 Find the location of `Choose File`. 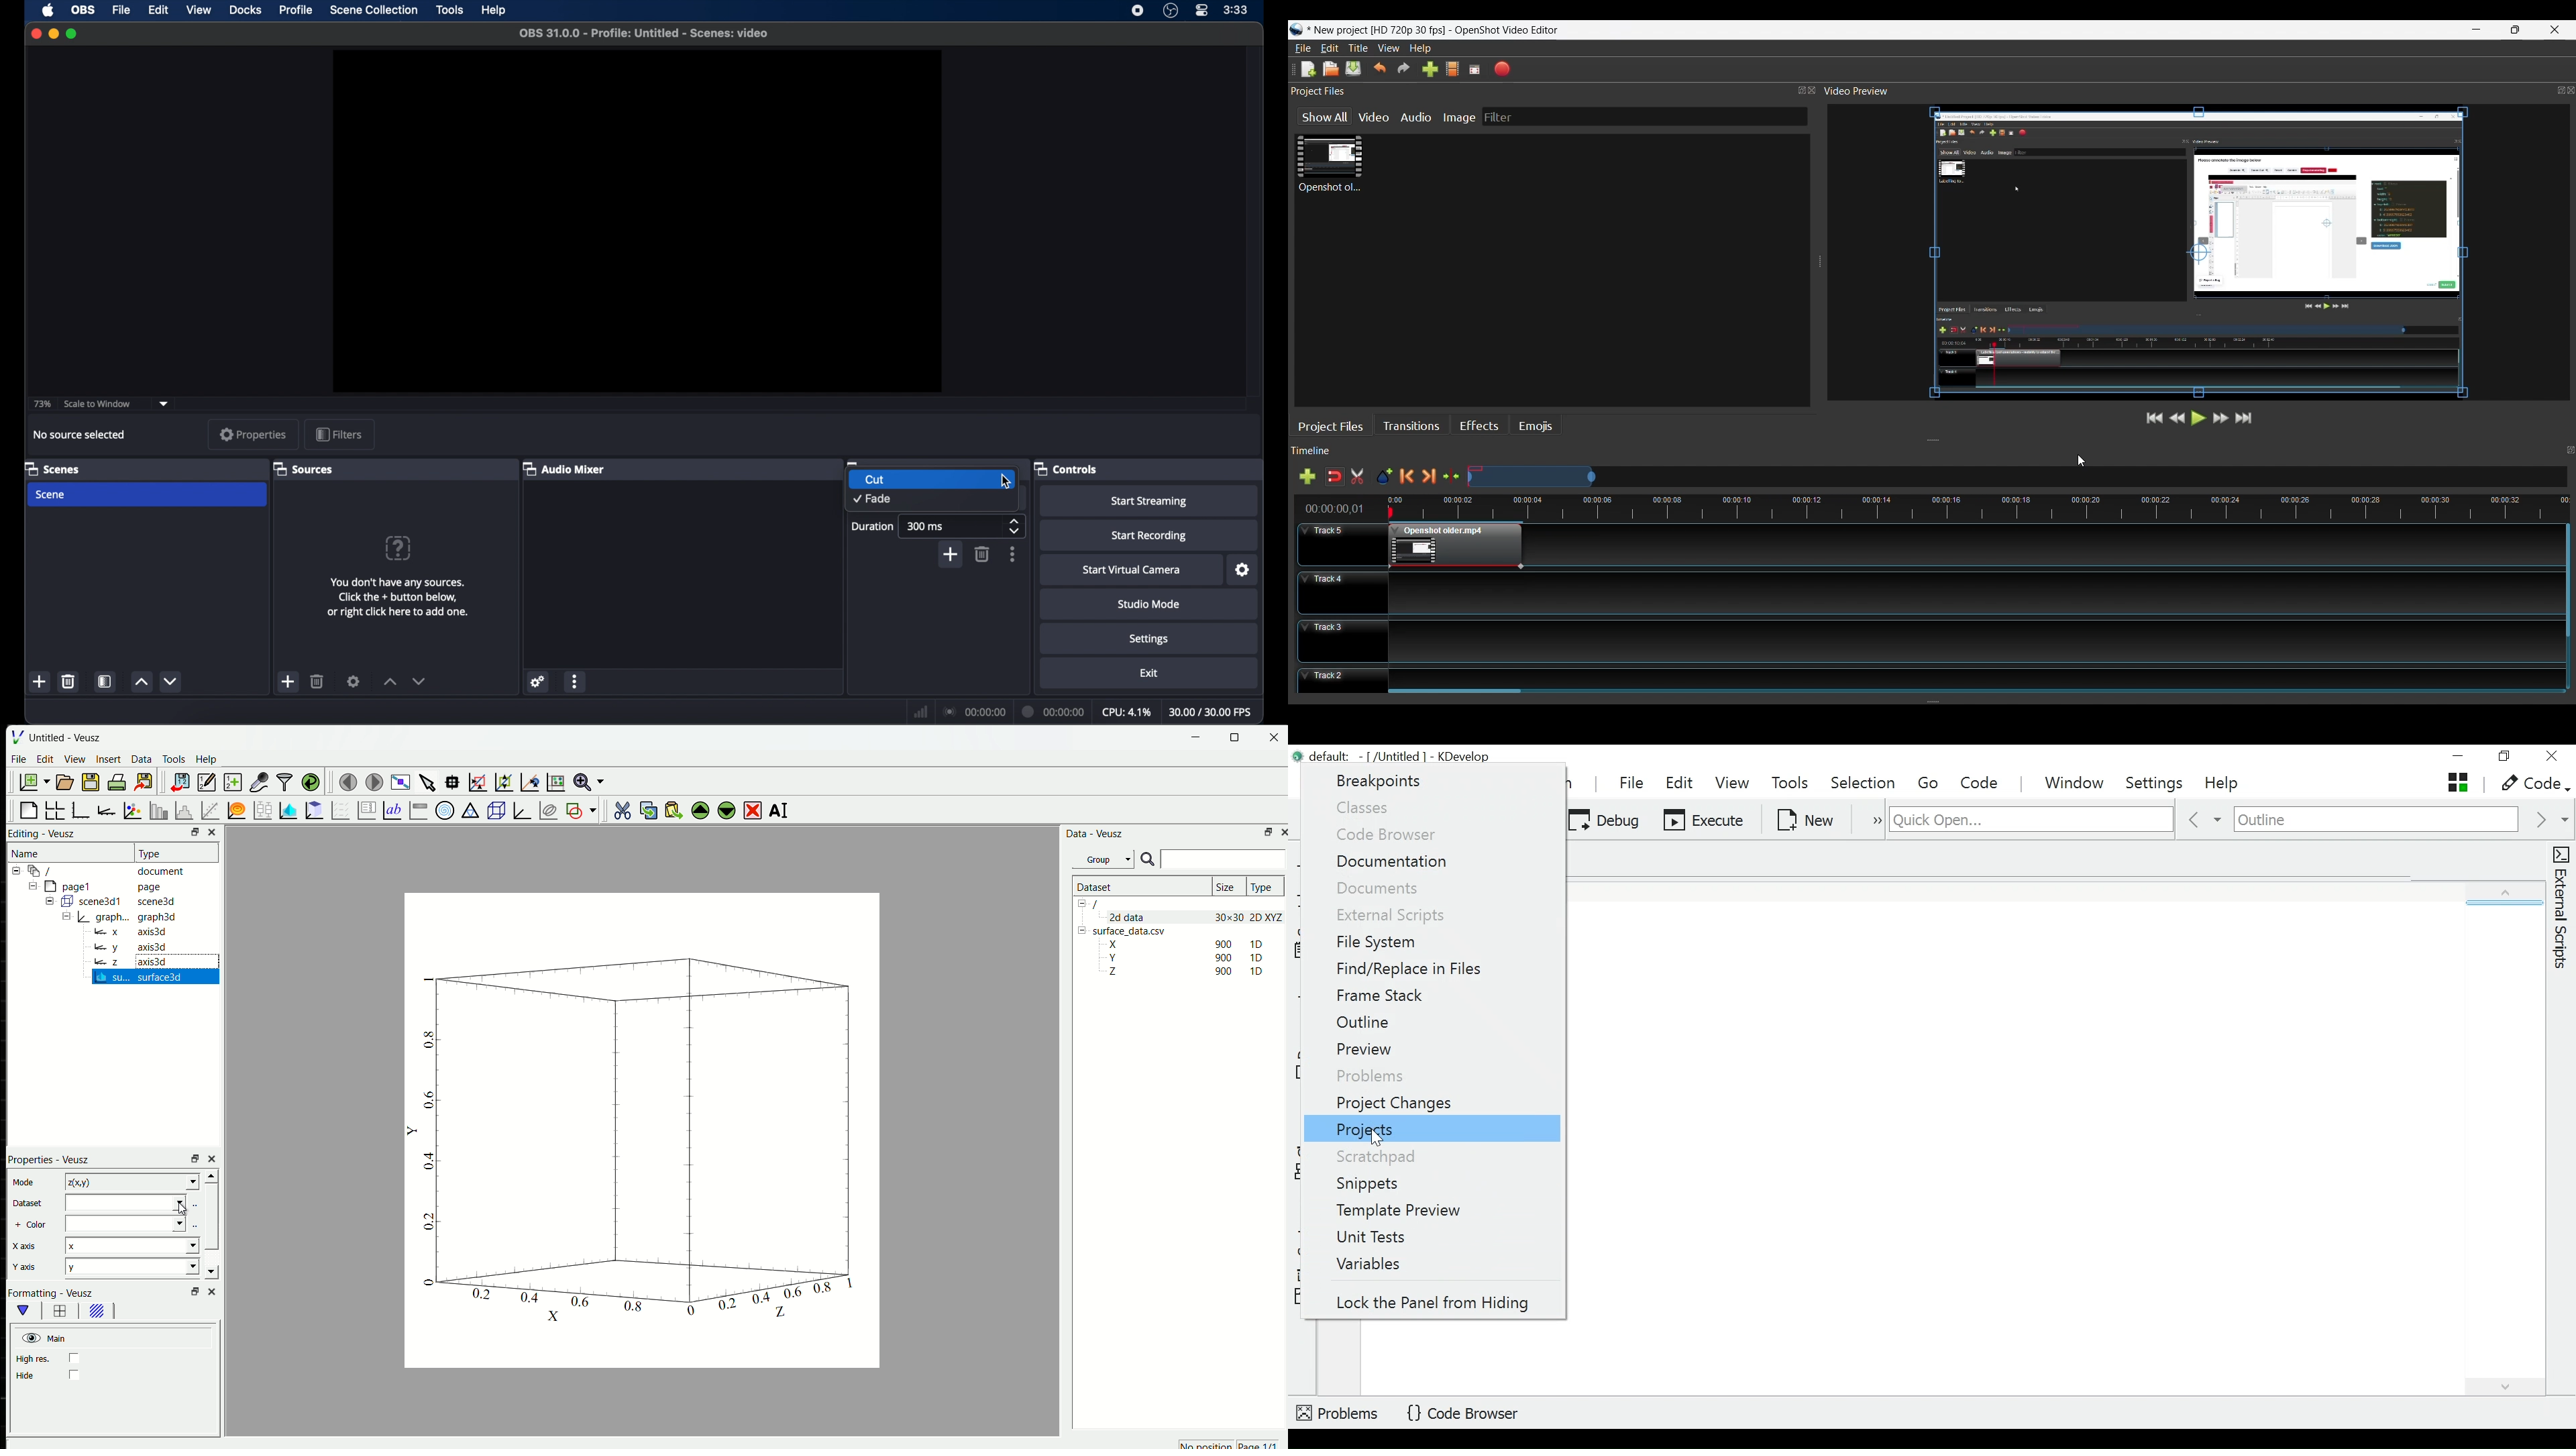

Choose File is located at coordinates (1455, 70).